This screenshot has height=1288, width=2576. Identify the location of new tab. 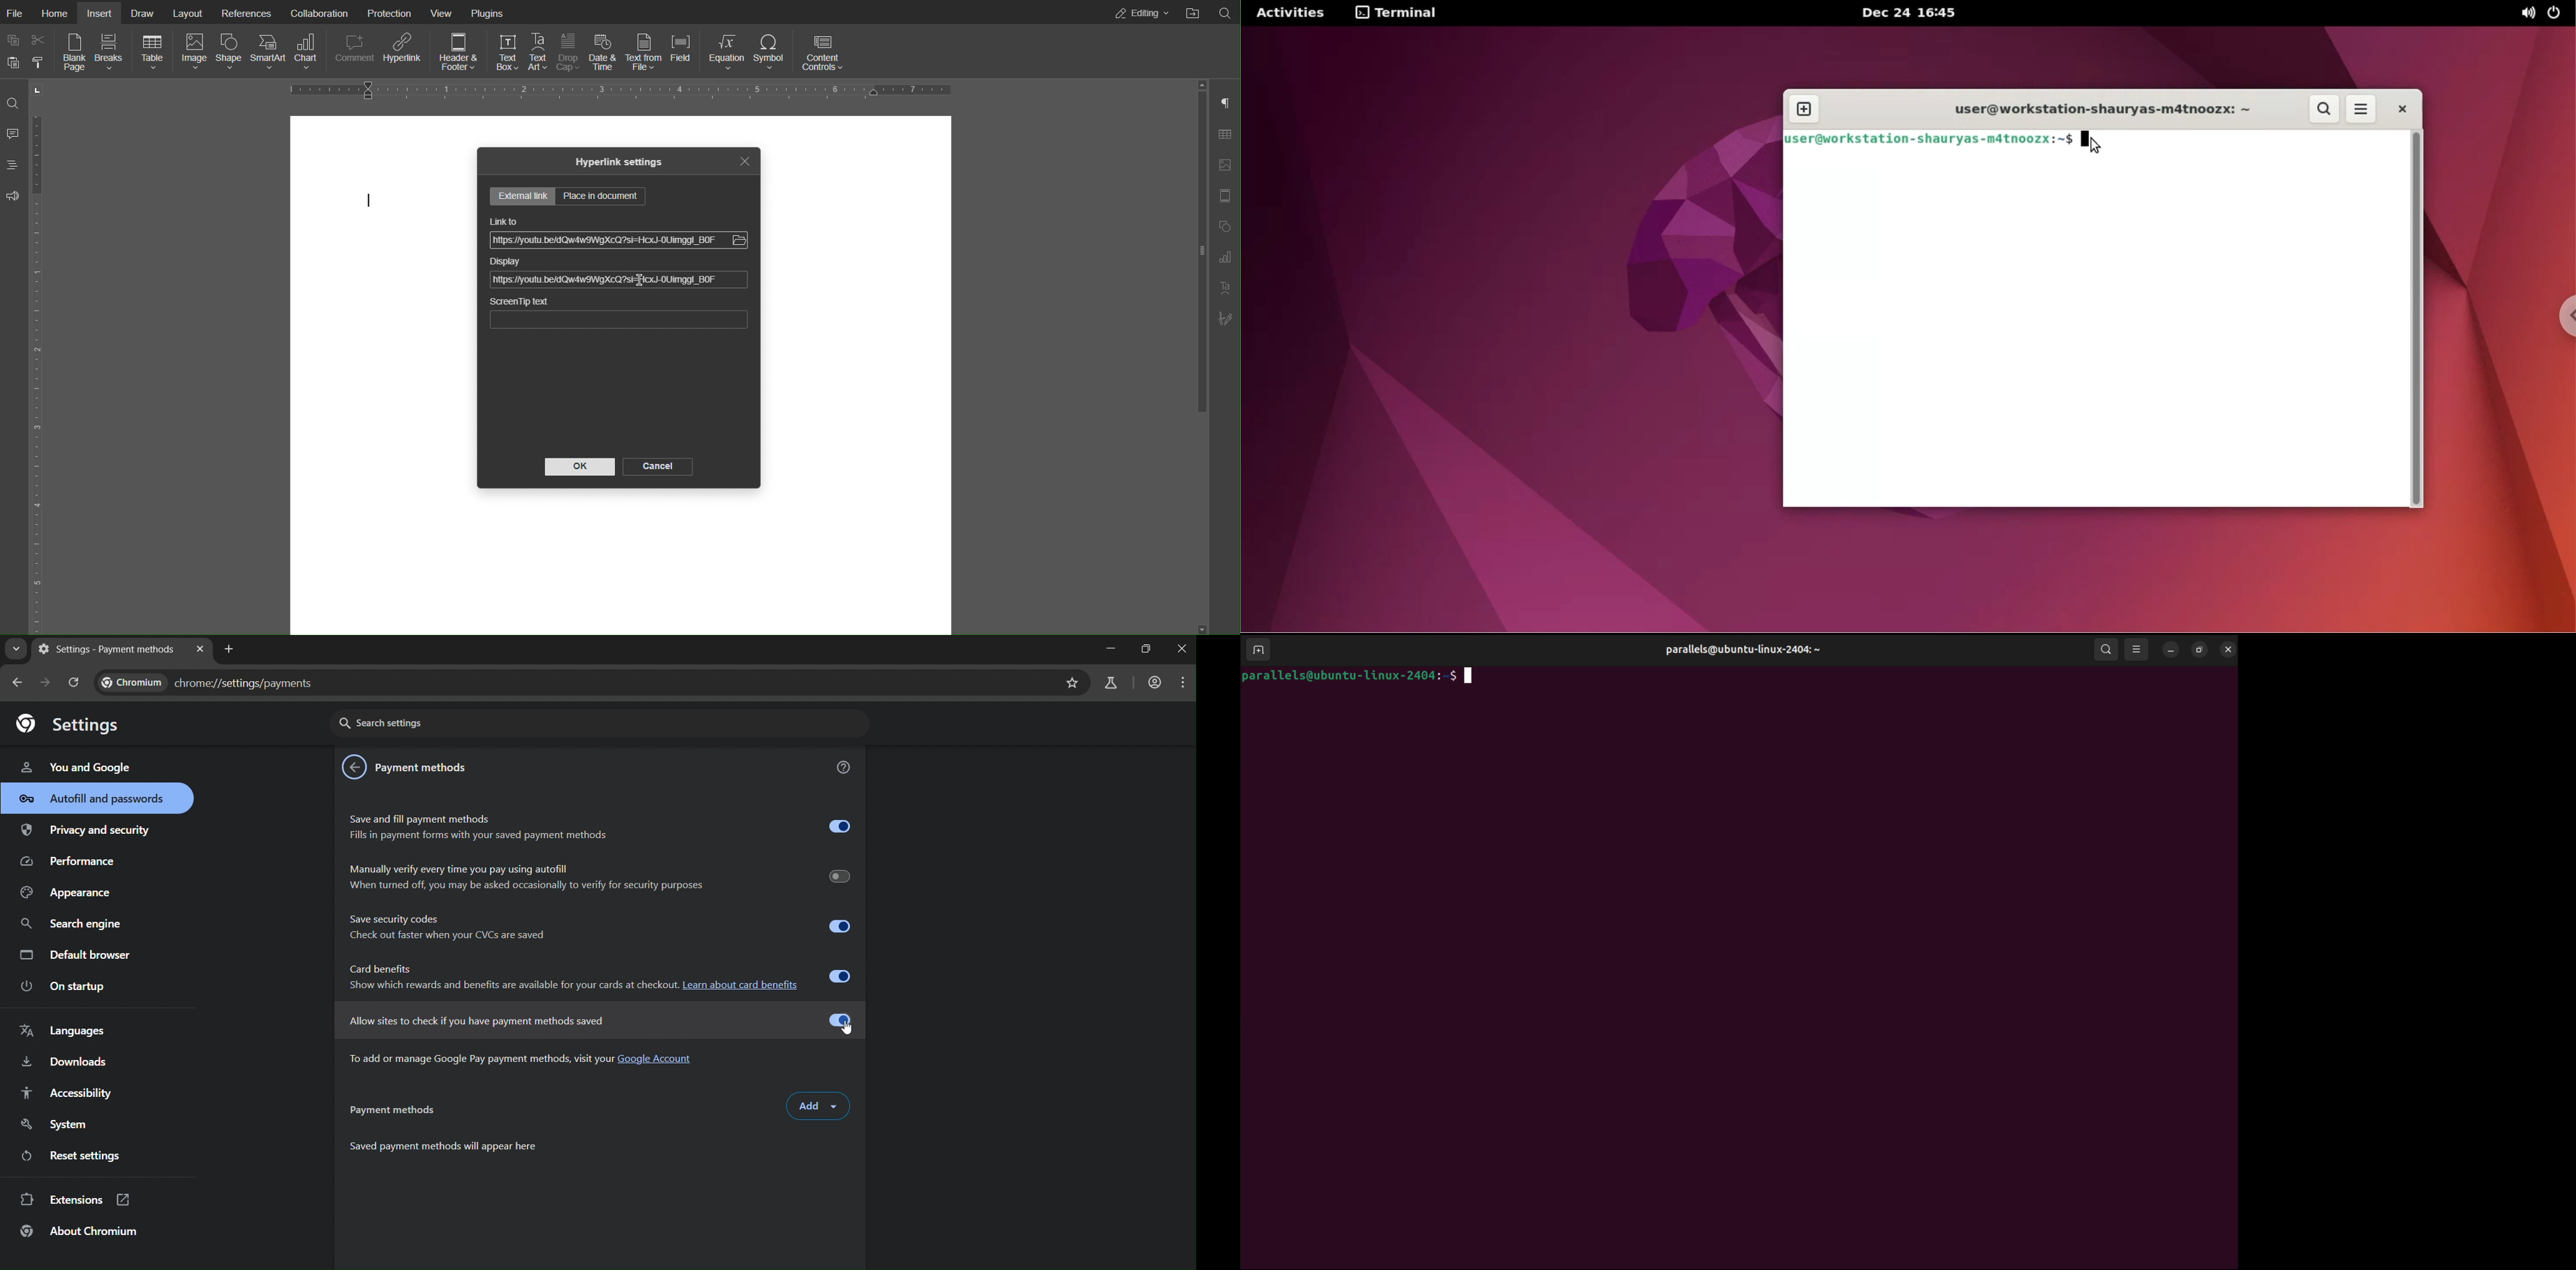
(231, 649).